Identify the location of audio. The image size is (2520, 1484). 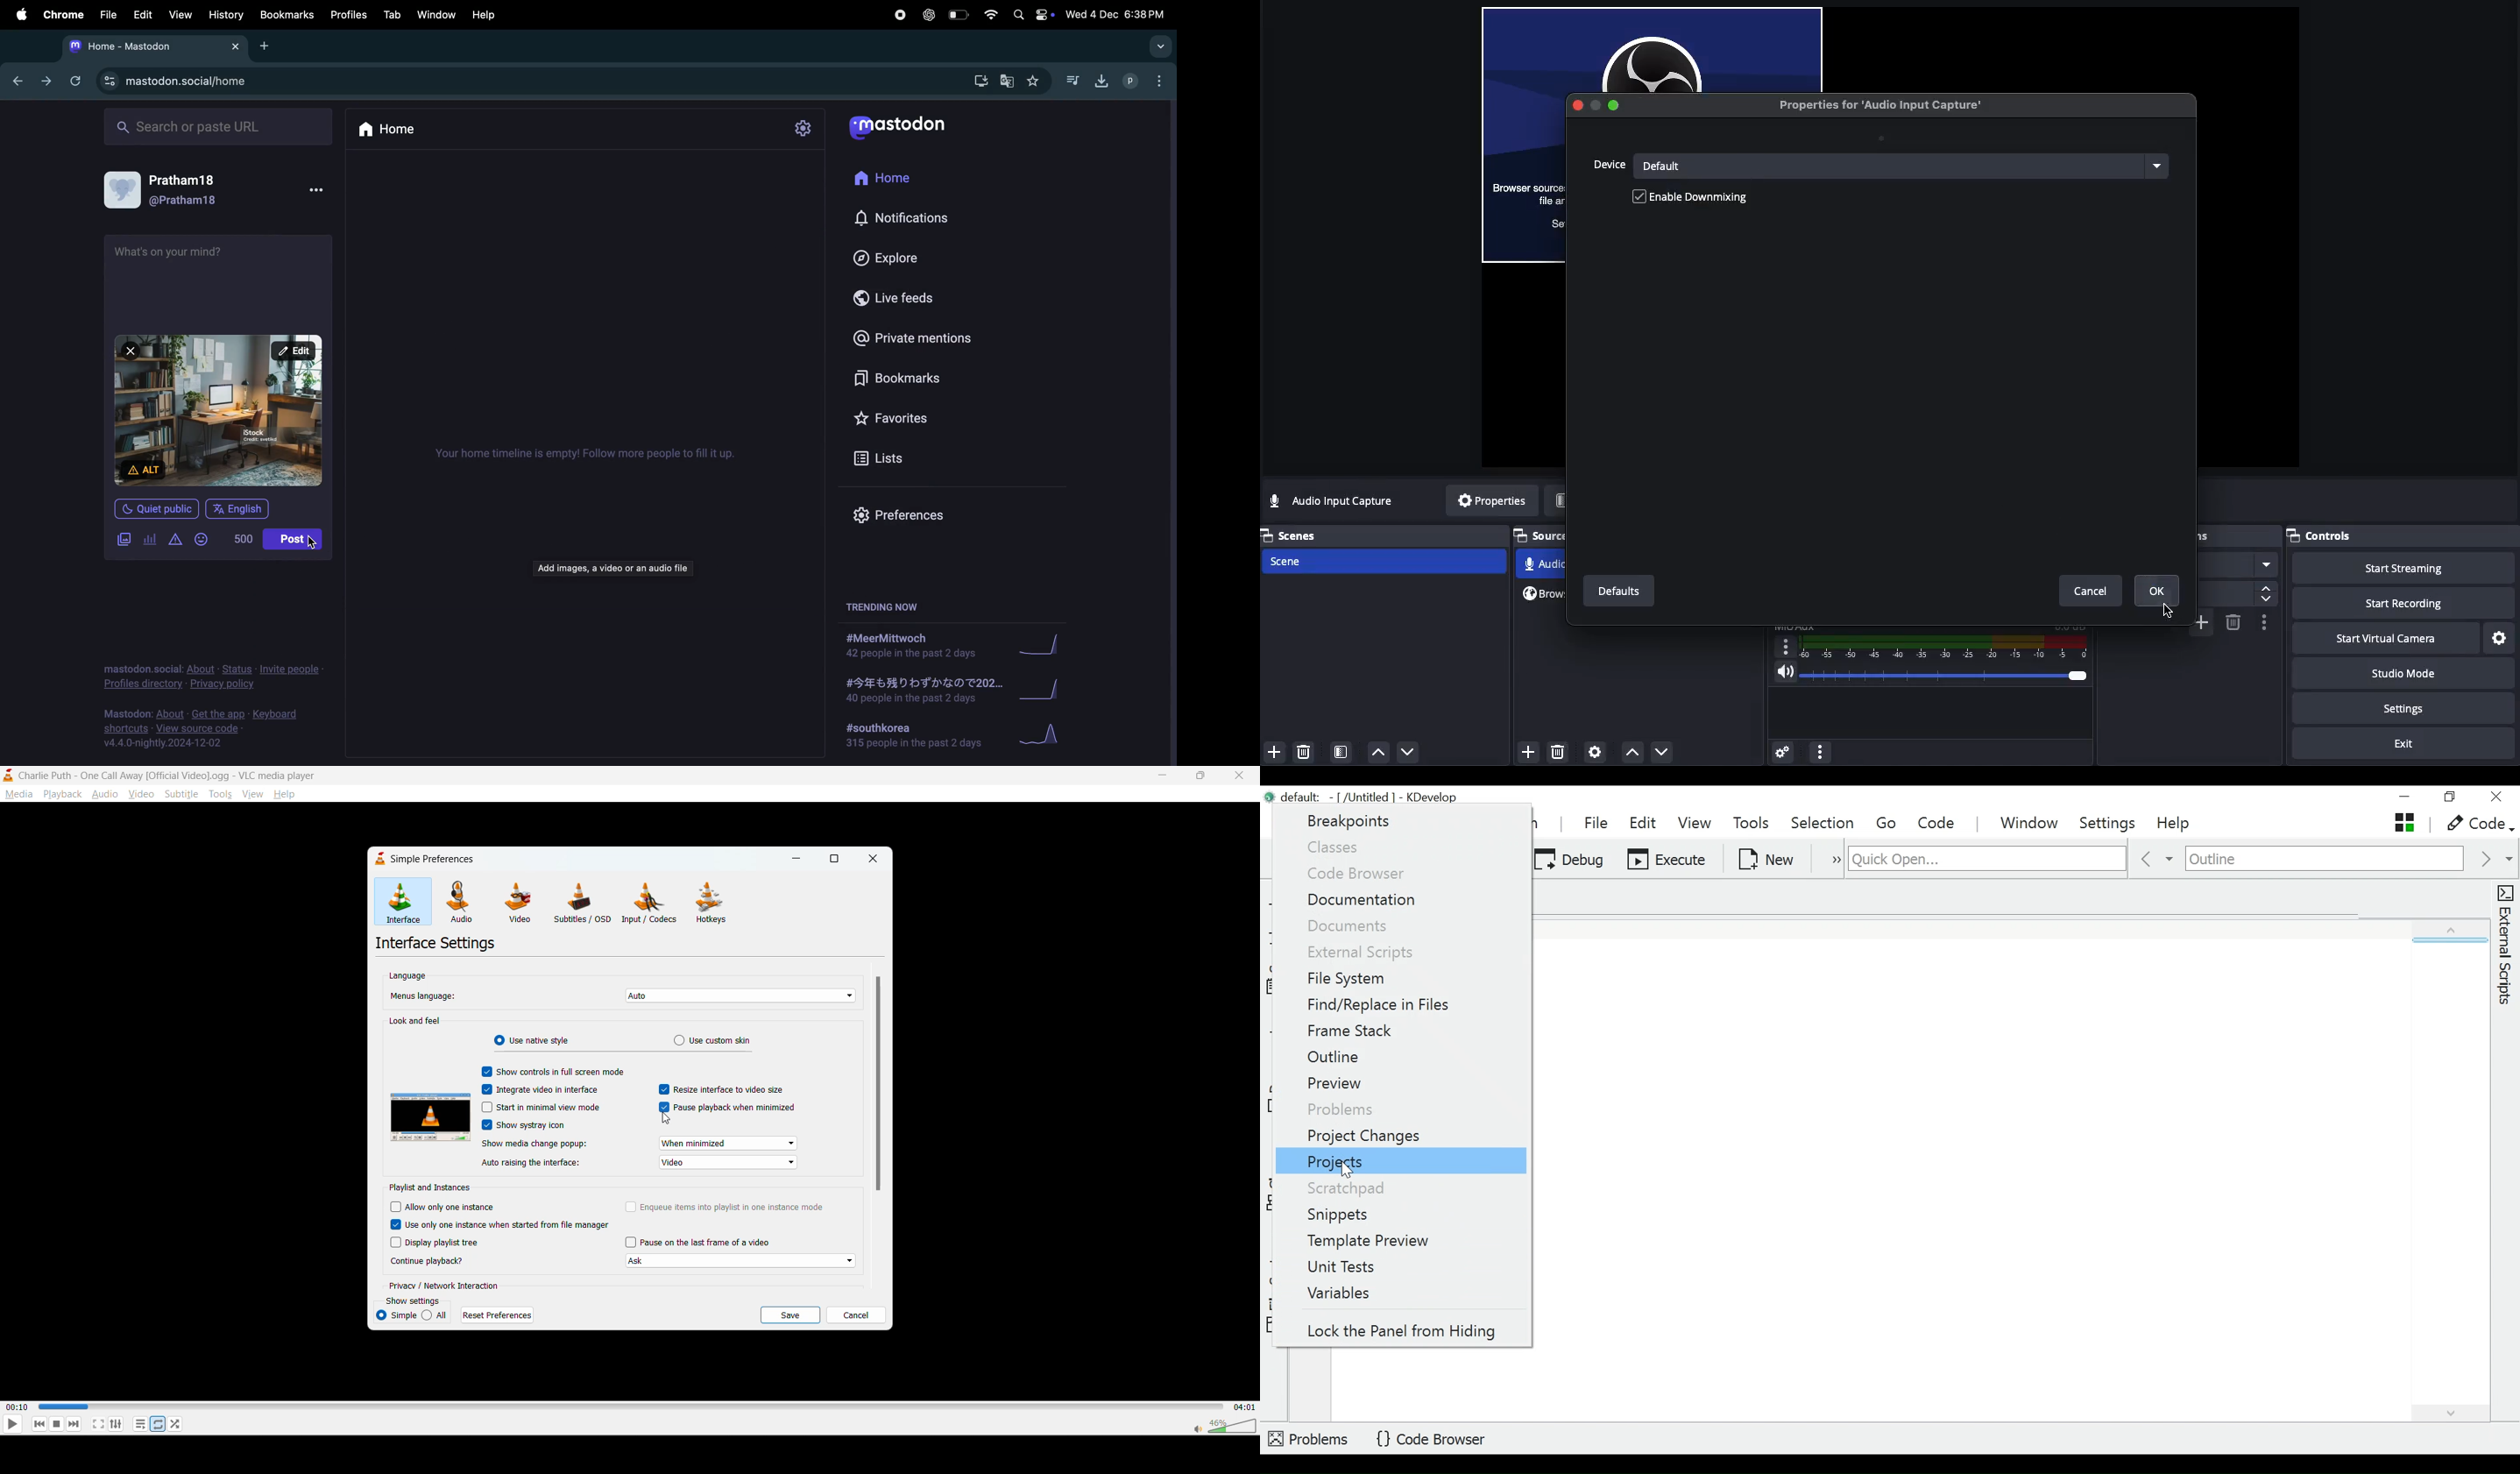
(105, 794).